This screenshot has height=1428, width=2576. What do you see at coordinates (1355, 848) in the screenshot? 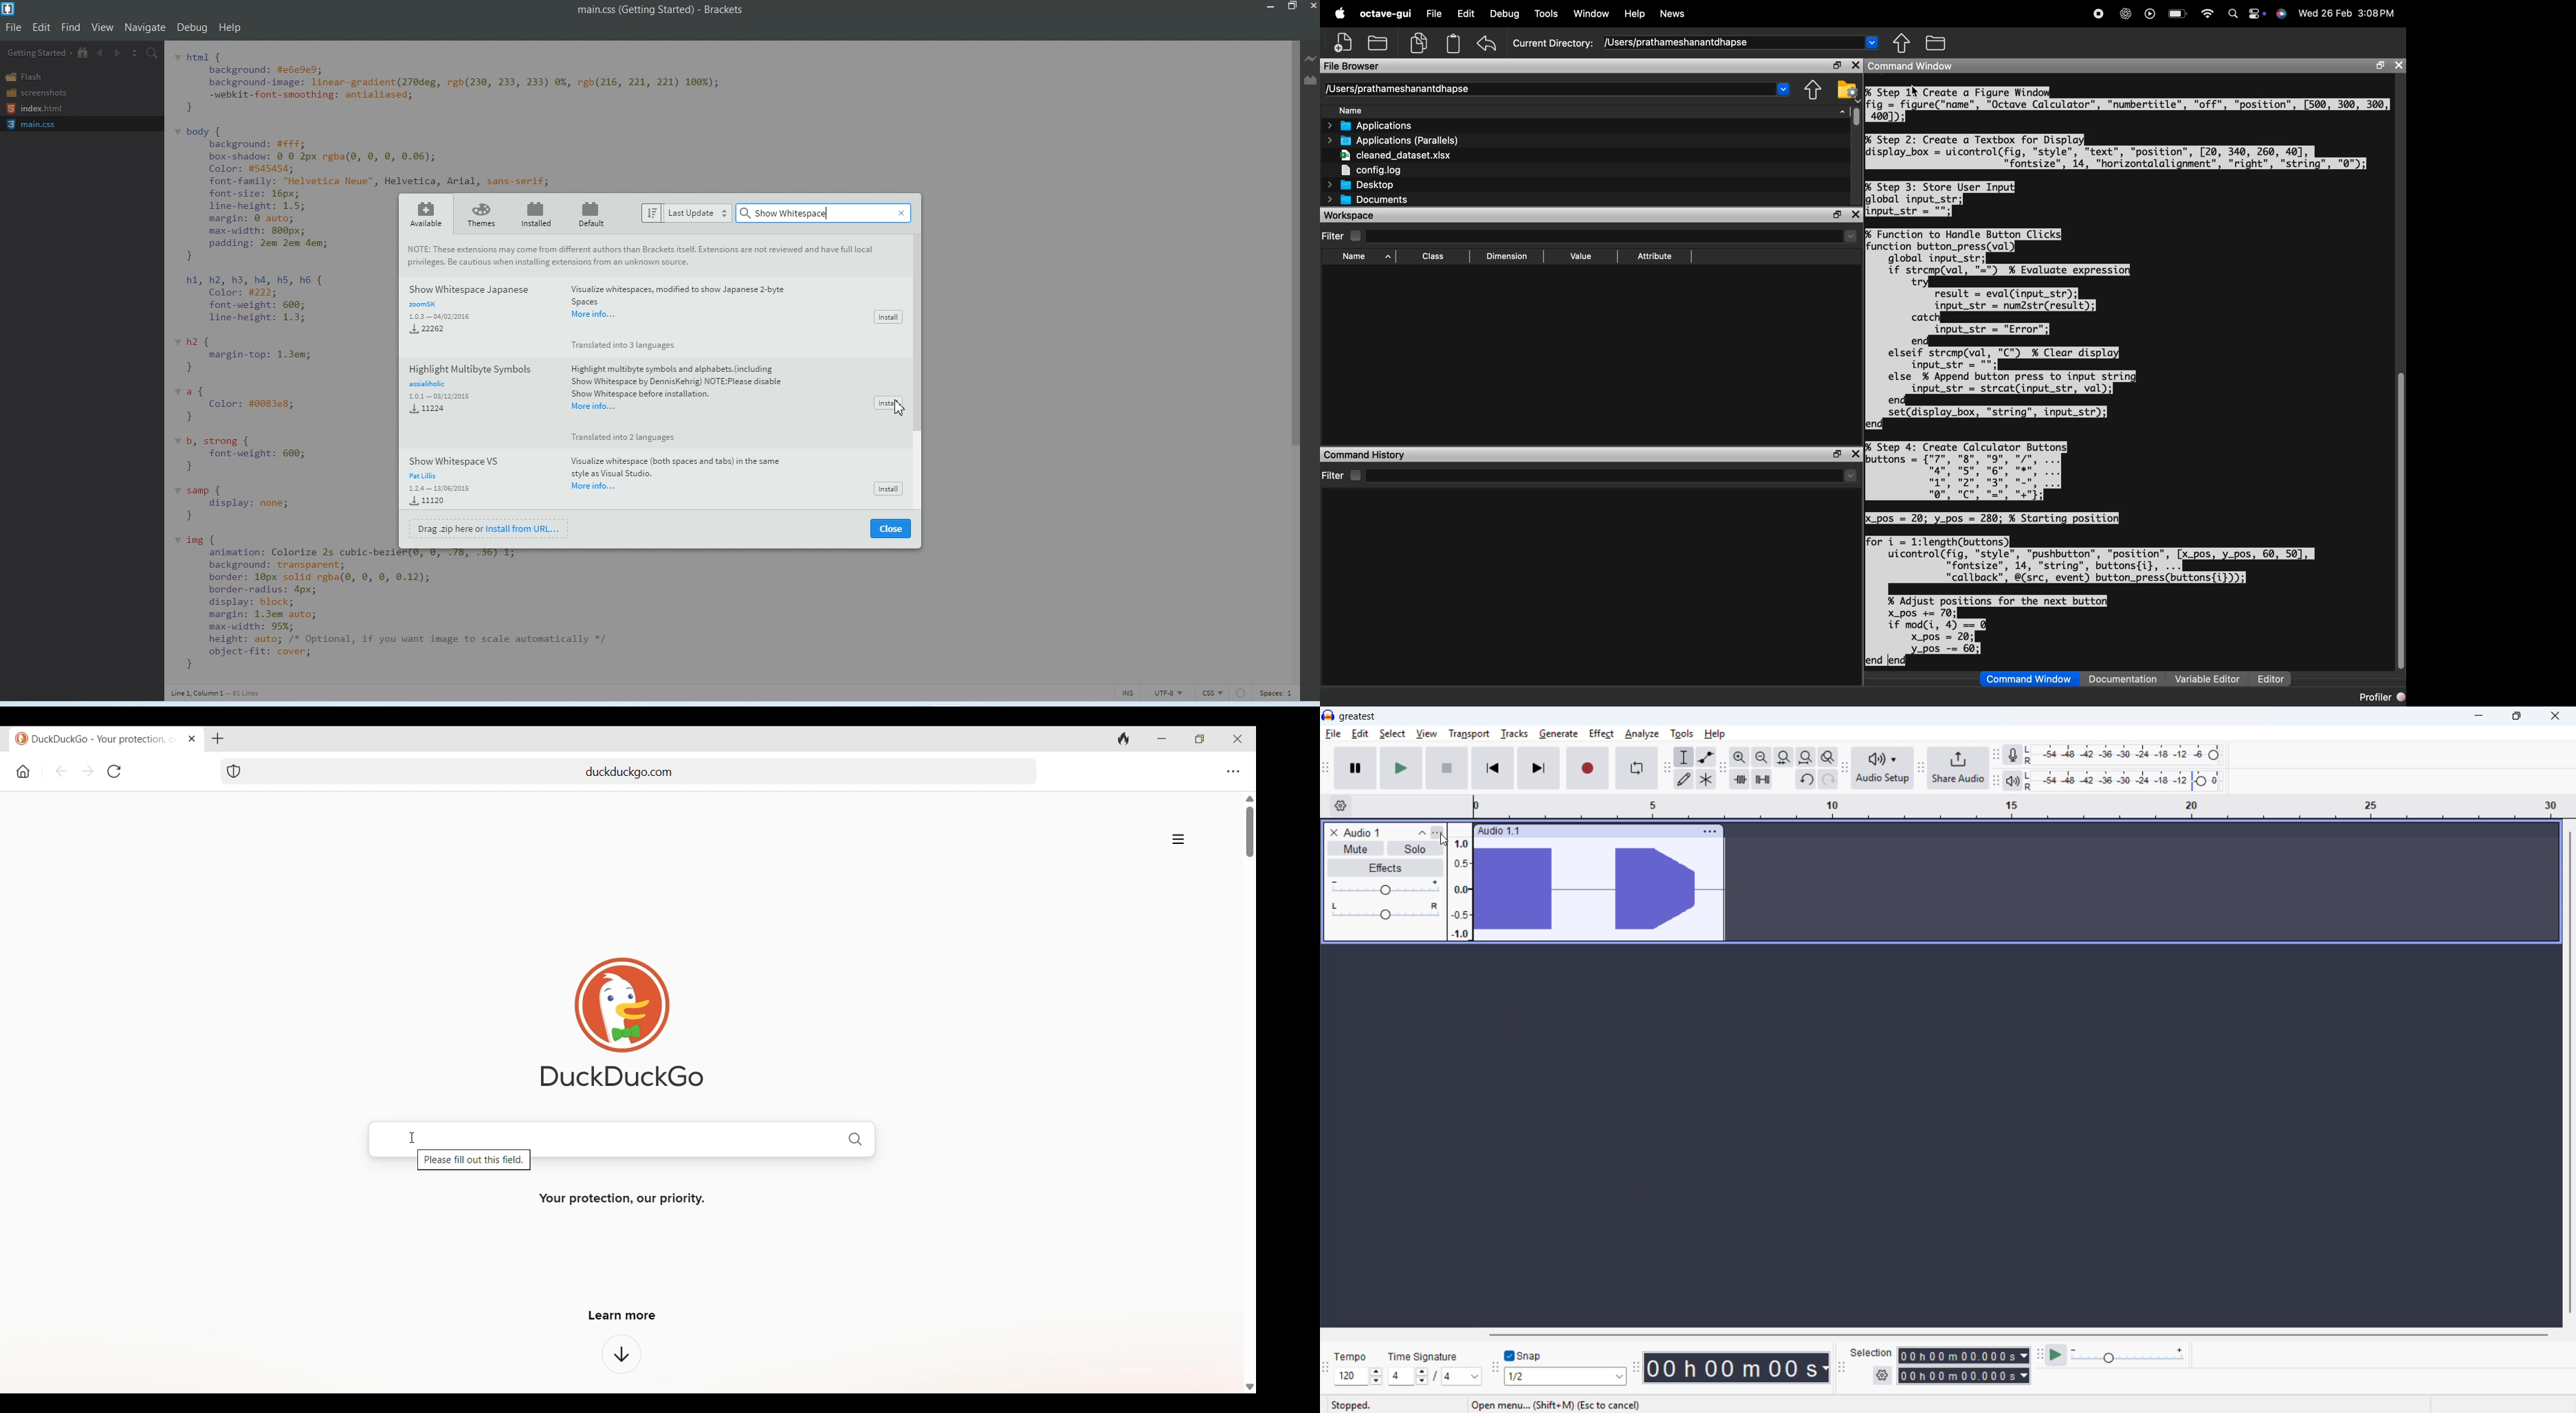
I see `mute` at bounding box center [1355, 848].